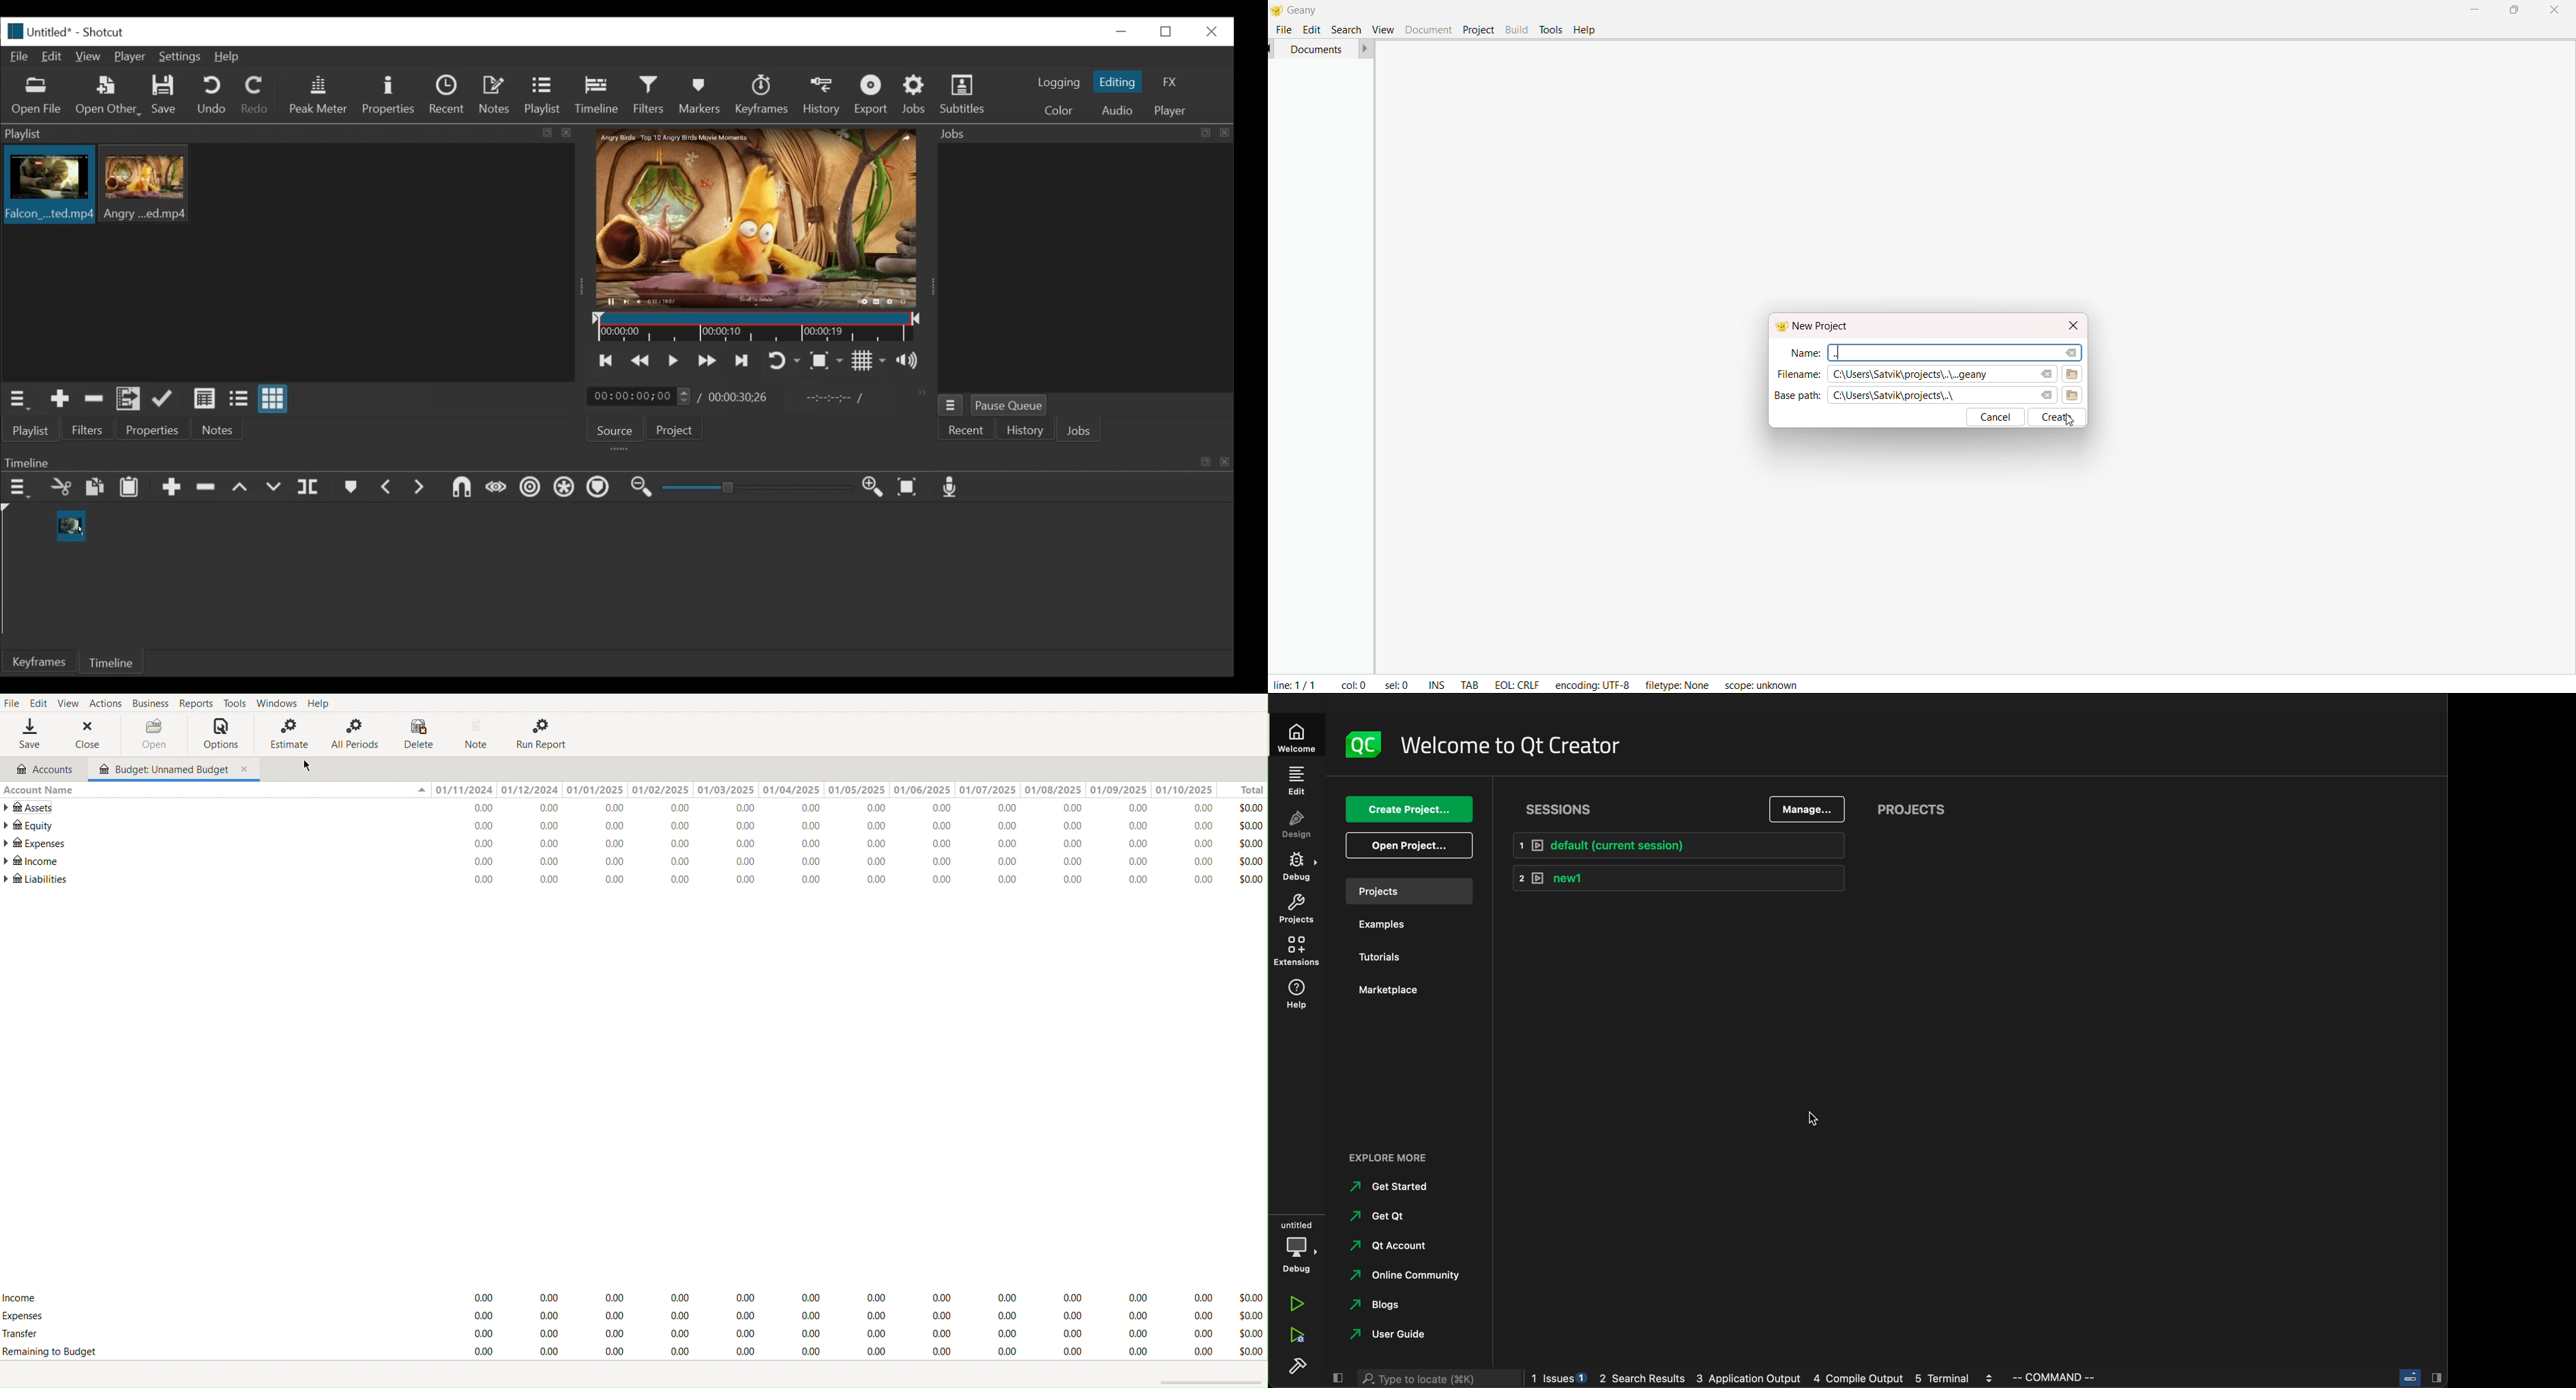 The height and width of the screenshot is (1400, 2576). Describe the element at coordinates (1795, 395) in the screenshot. I see `base path` at that location.